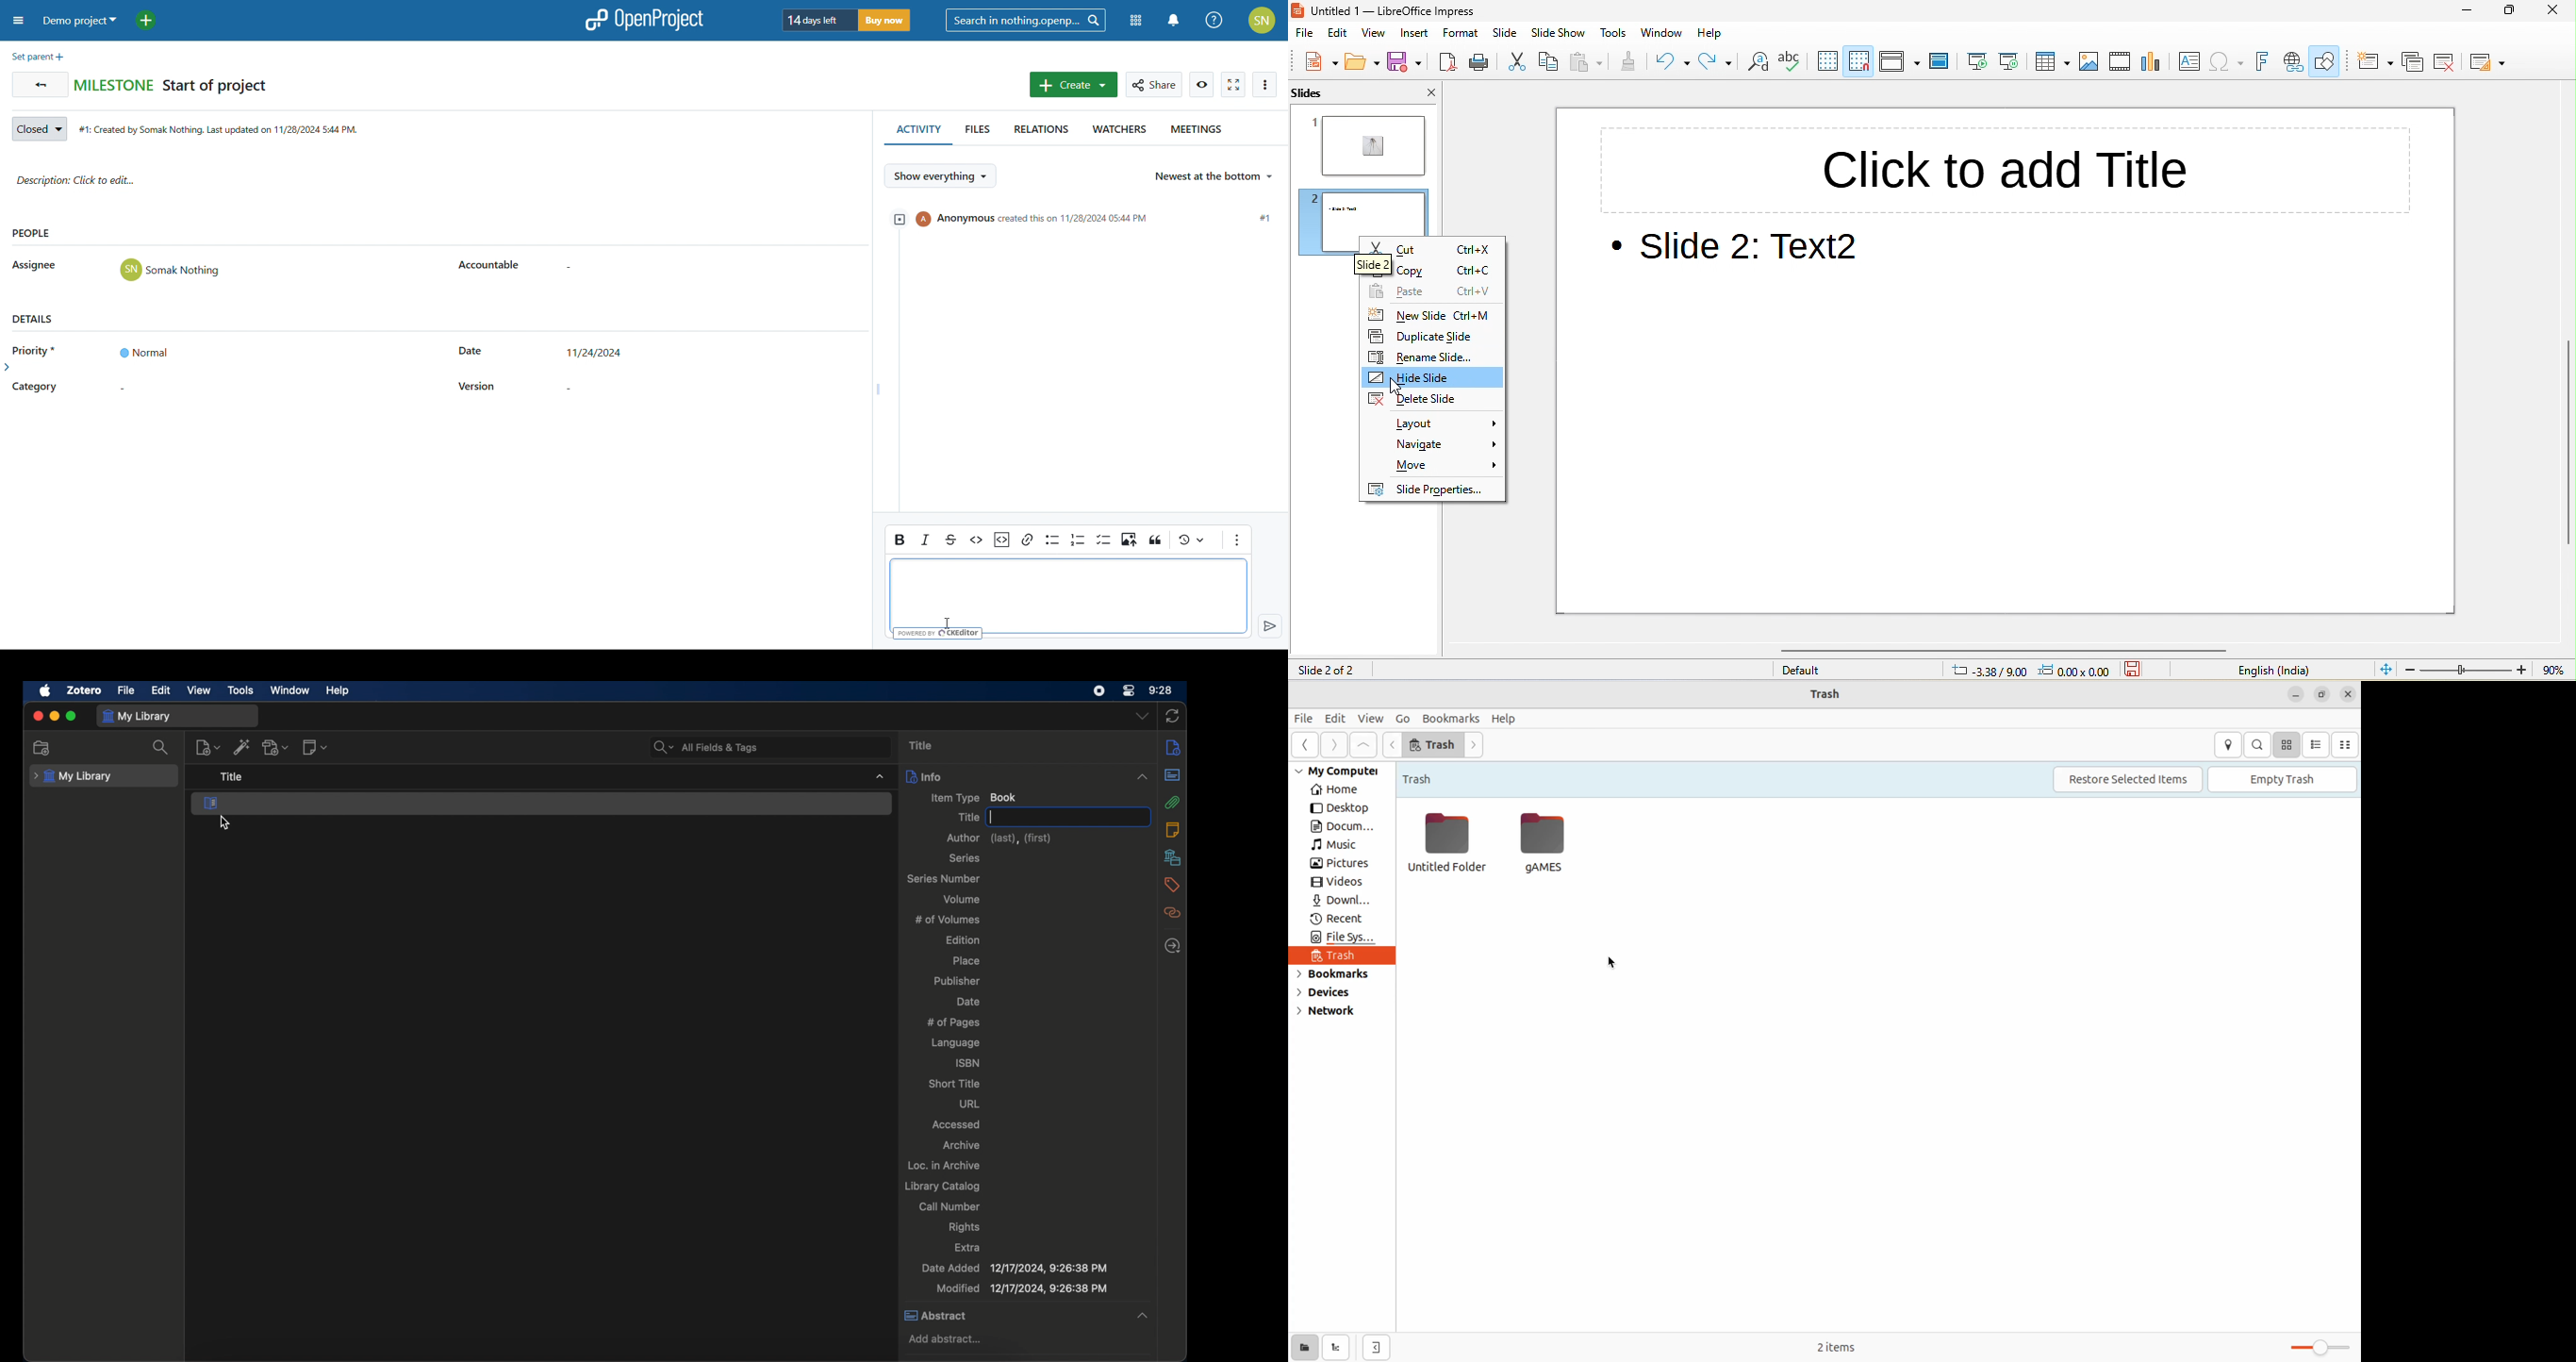 The width and height of the screenshot is (2576, 1372). Describe the element at coordinates (2455, 10) in the screenshot. I see `minimize` at that location.